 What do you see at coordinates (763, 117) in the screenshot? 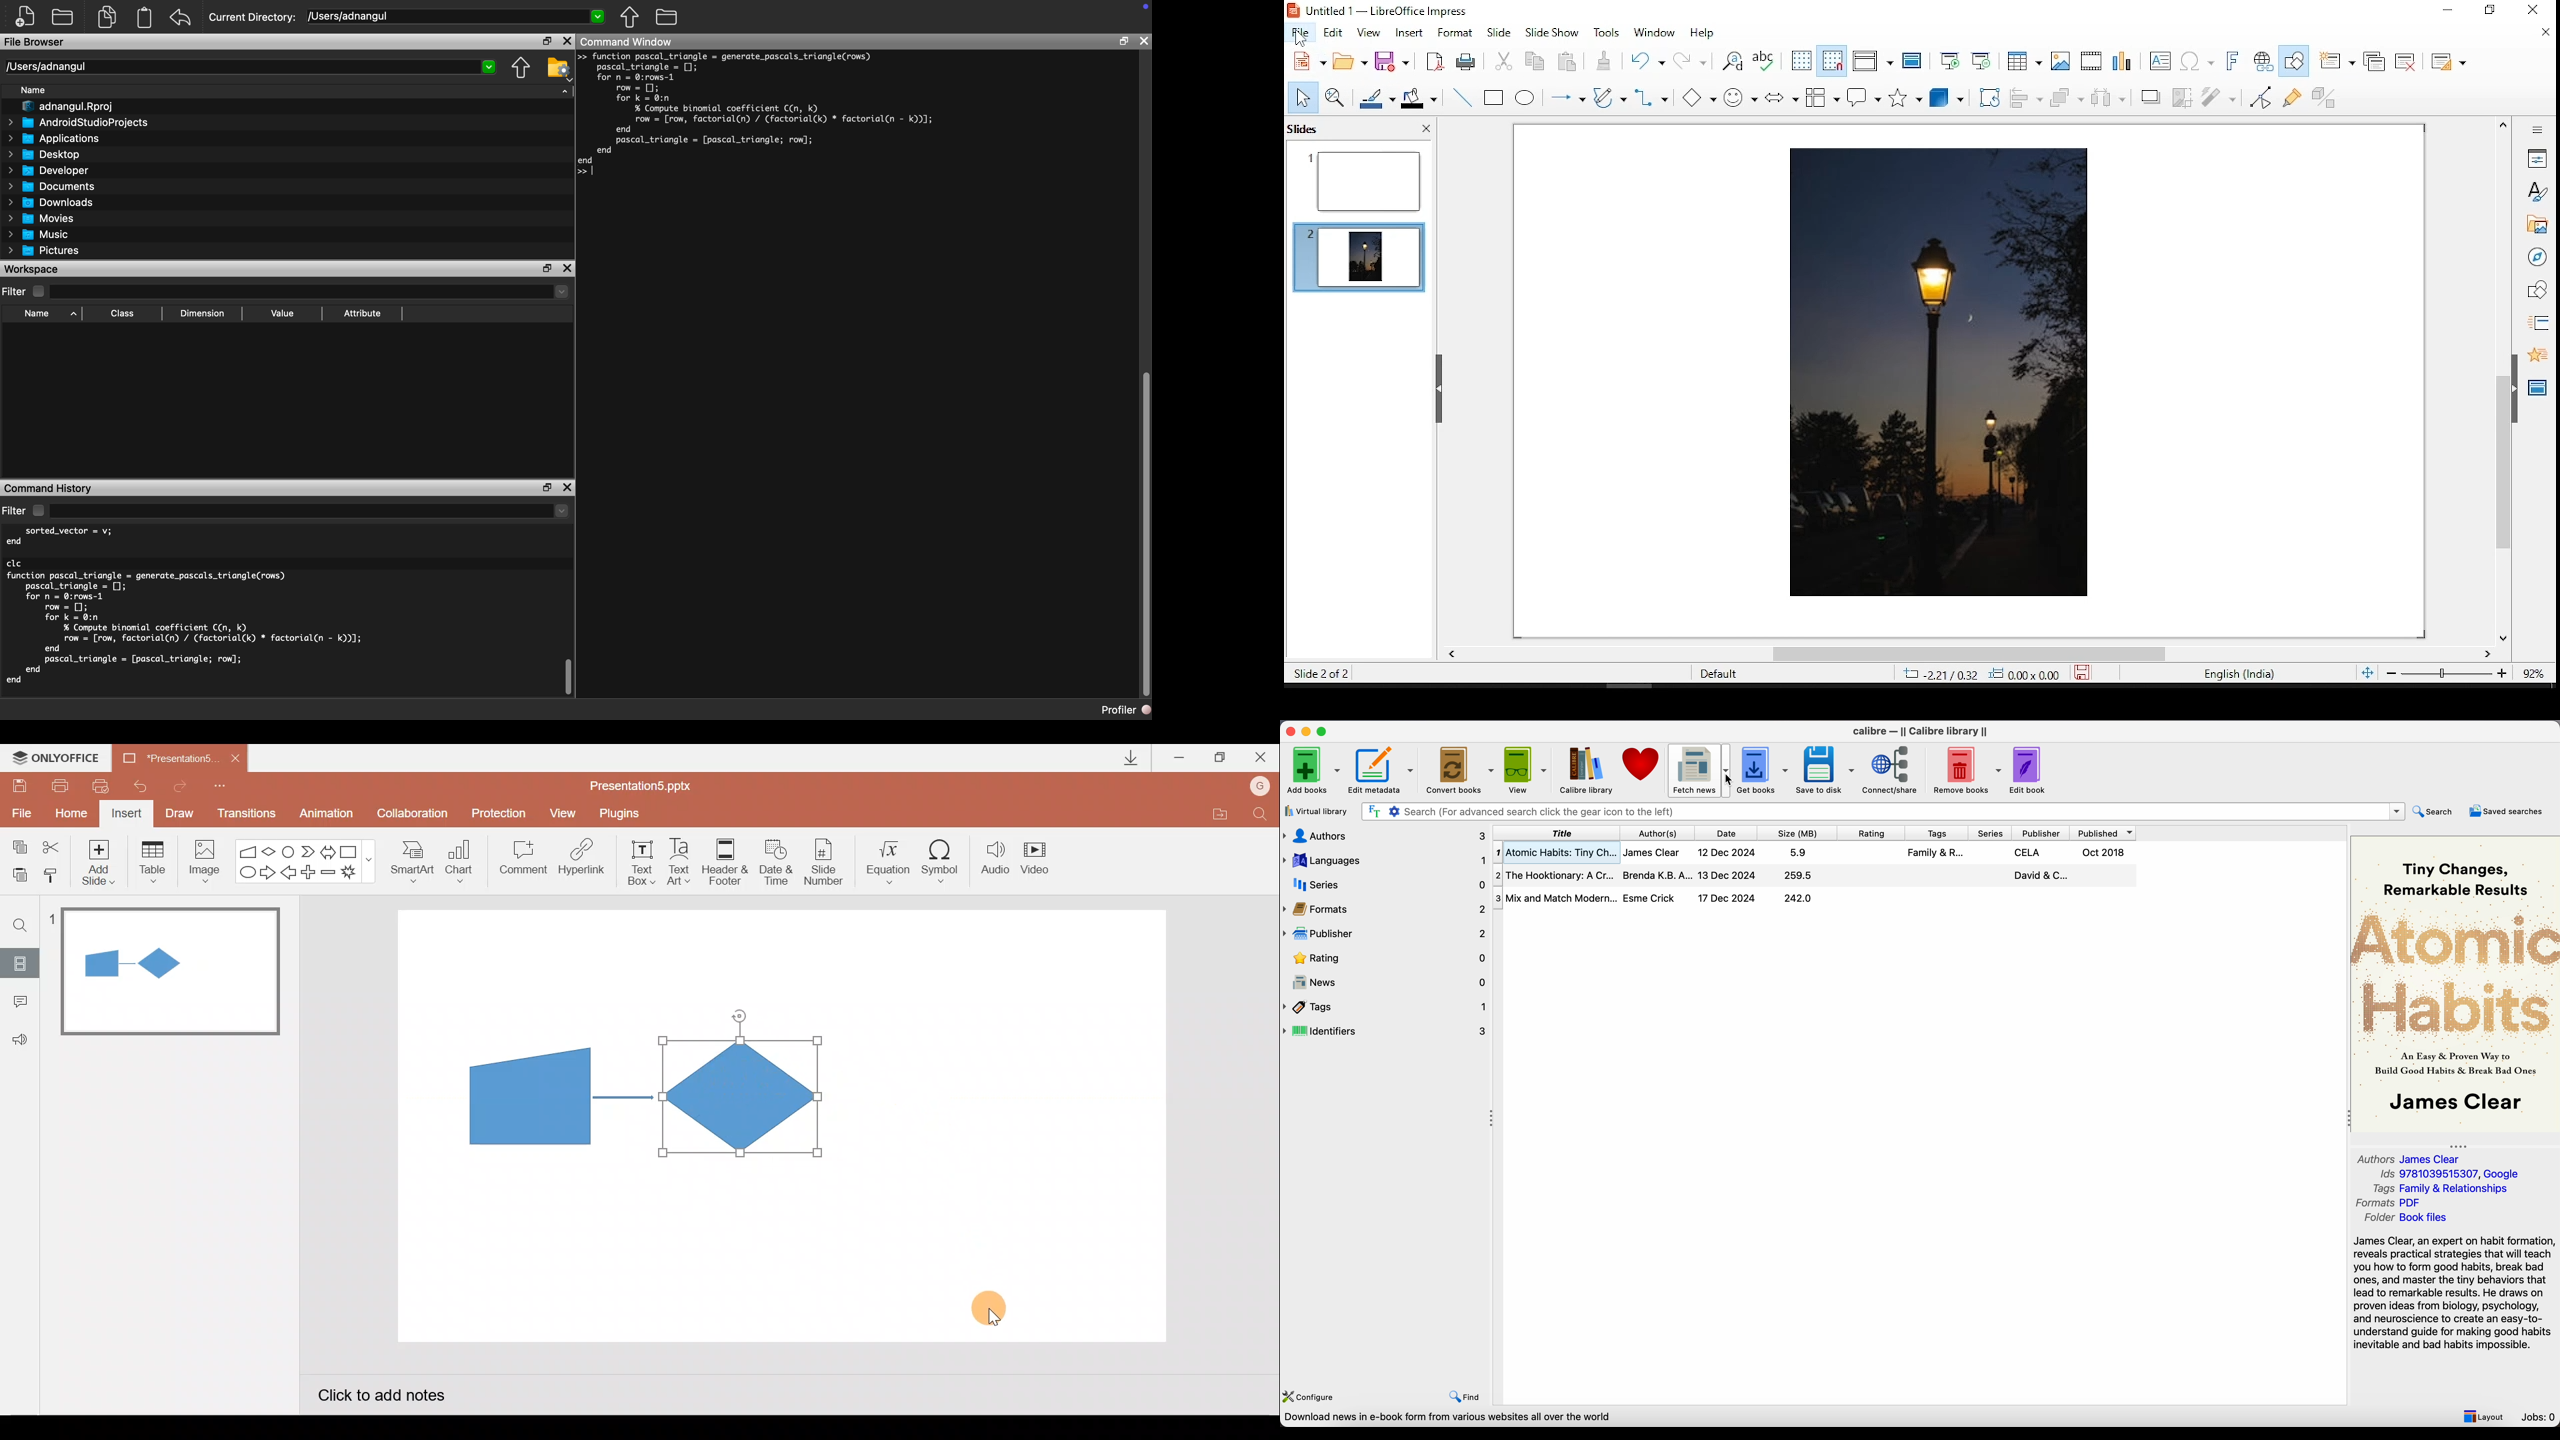
I see `function pascal_triangle = generate_pascals_triangle(rows)
pascal_triangle = [];
for n = @:rows-1
row = [1;
for k = 0:n
% Compute binomial coefficient C(n, k)
row = [row, factorial(n) / (factorial(k) * factorial(n - k))];
end
pascal_triangle = [pascal_triangle; row];
end` at bounding box center [763, 117].